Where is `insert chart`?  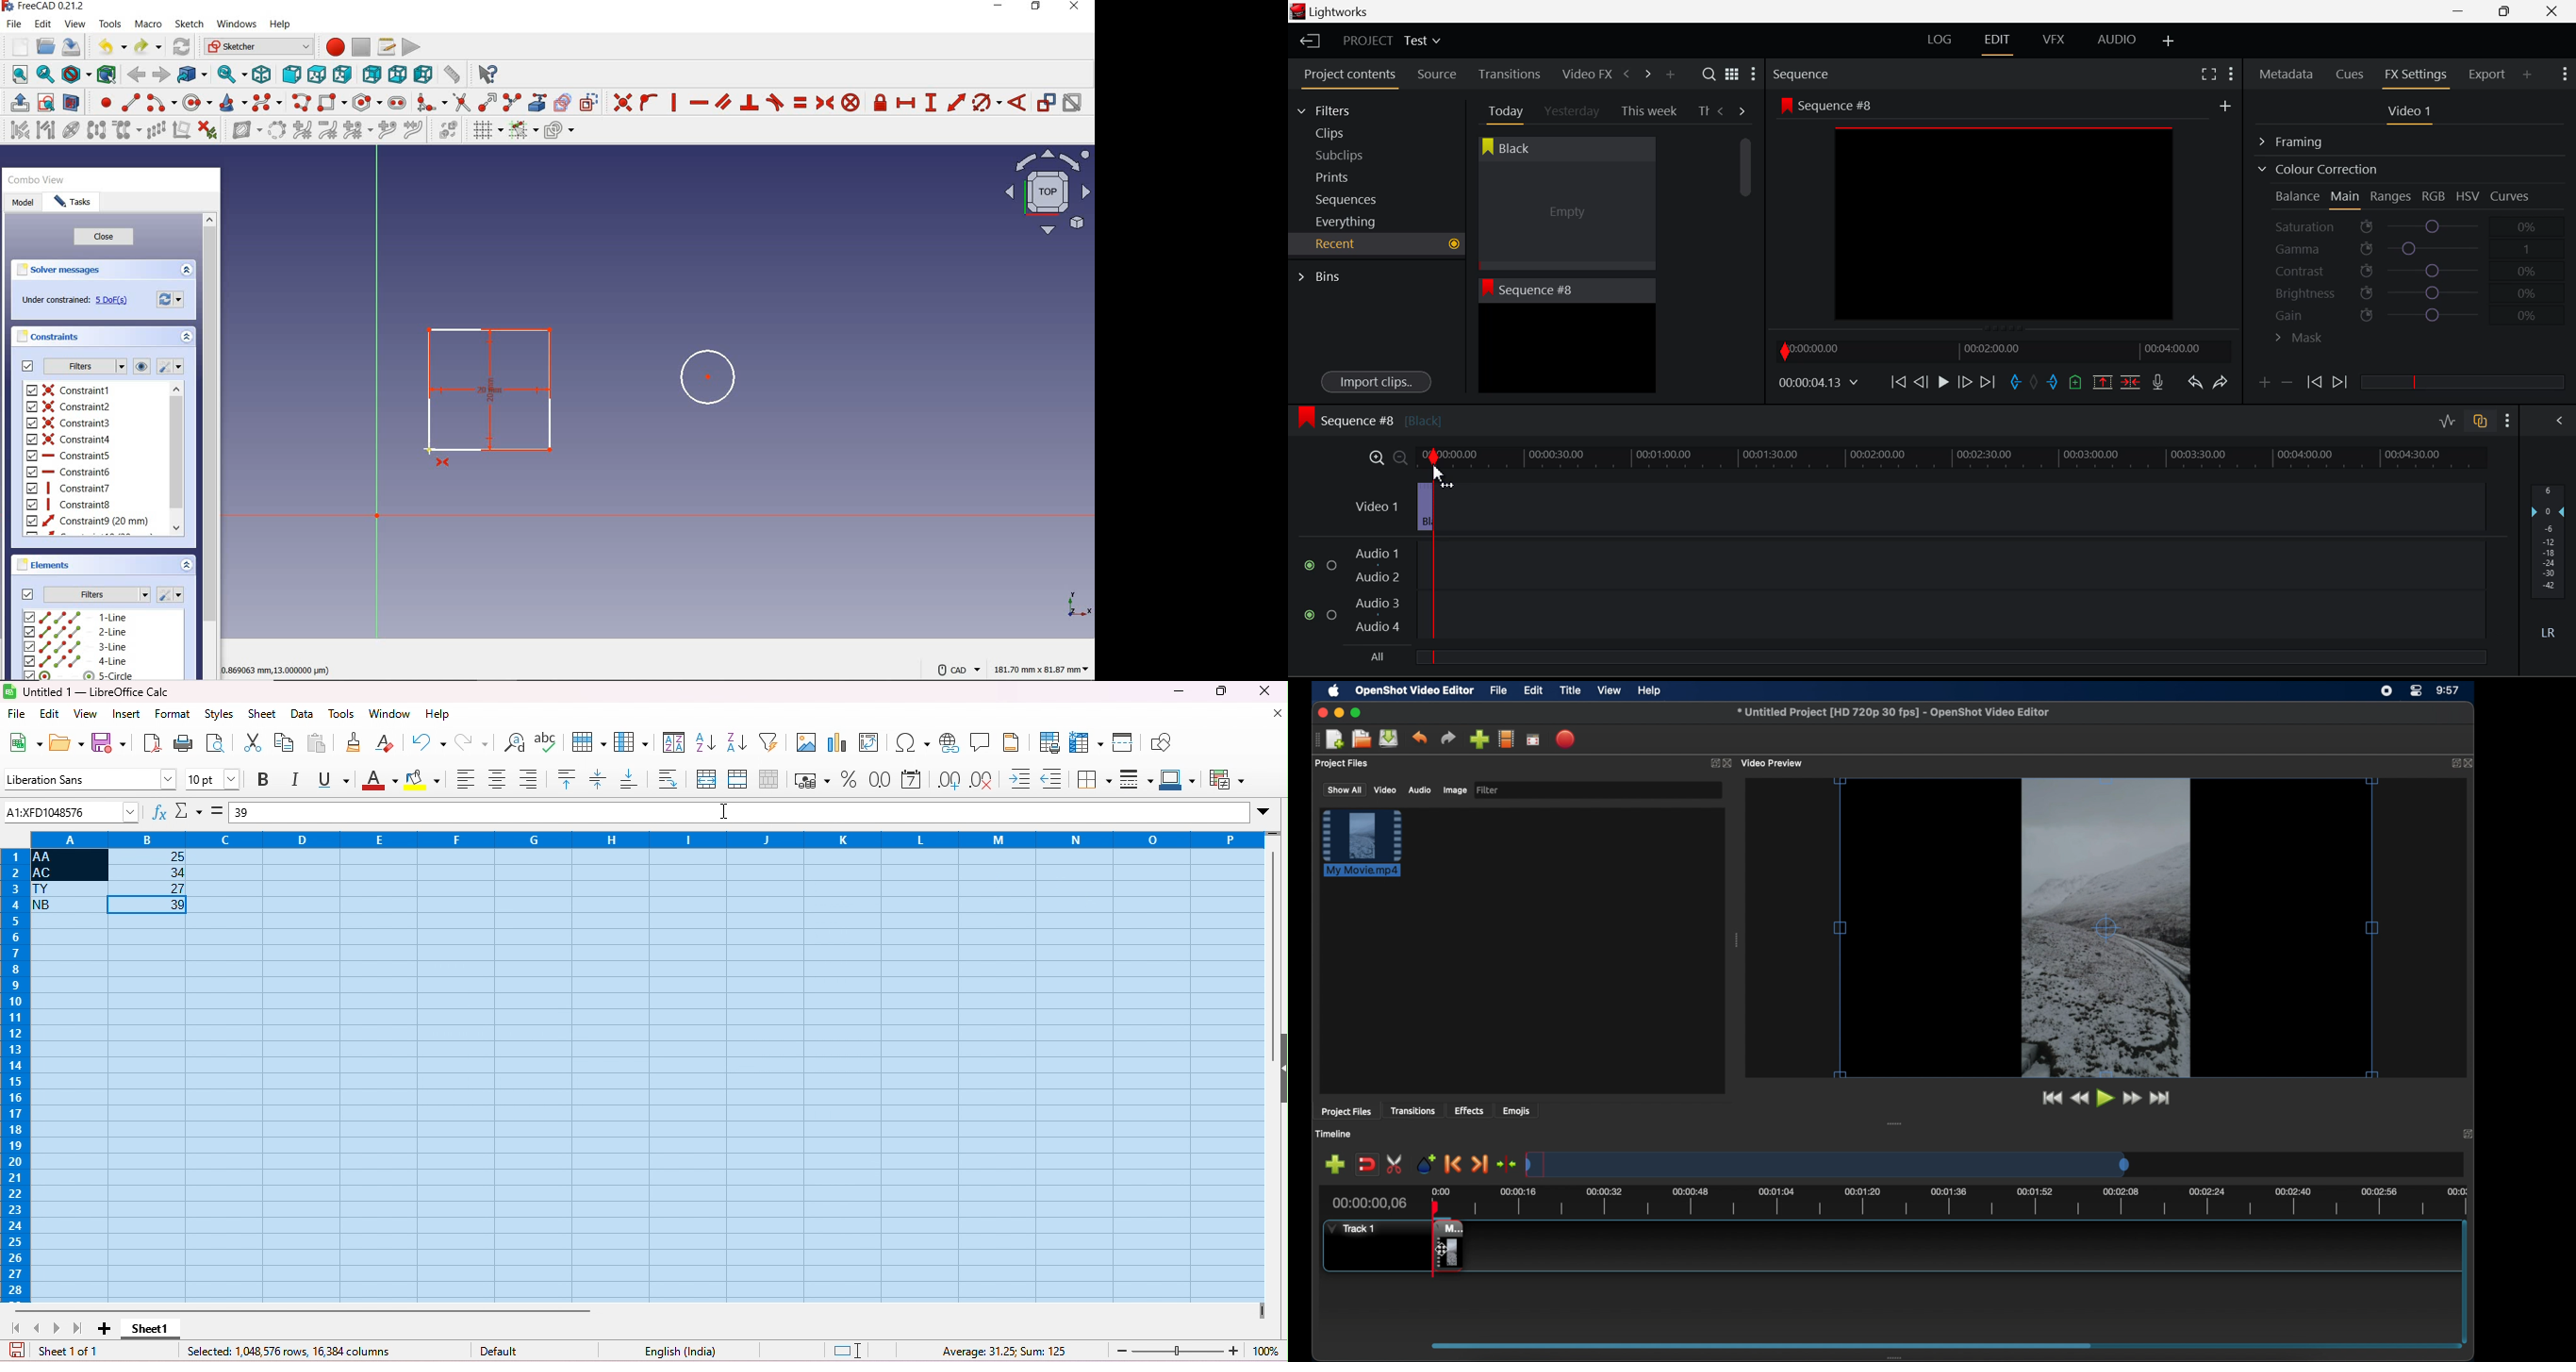
insert chart is located at coordinates (839, 741).